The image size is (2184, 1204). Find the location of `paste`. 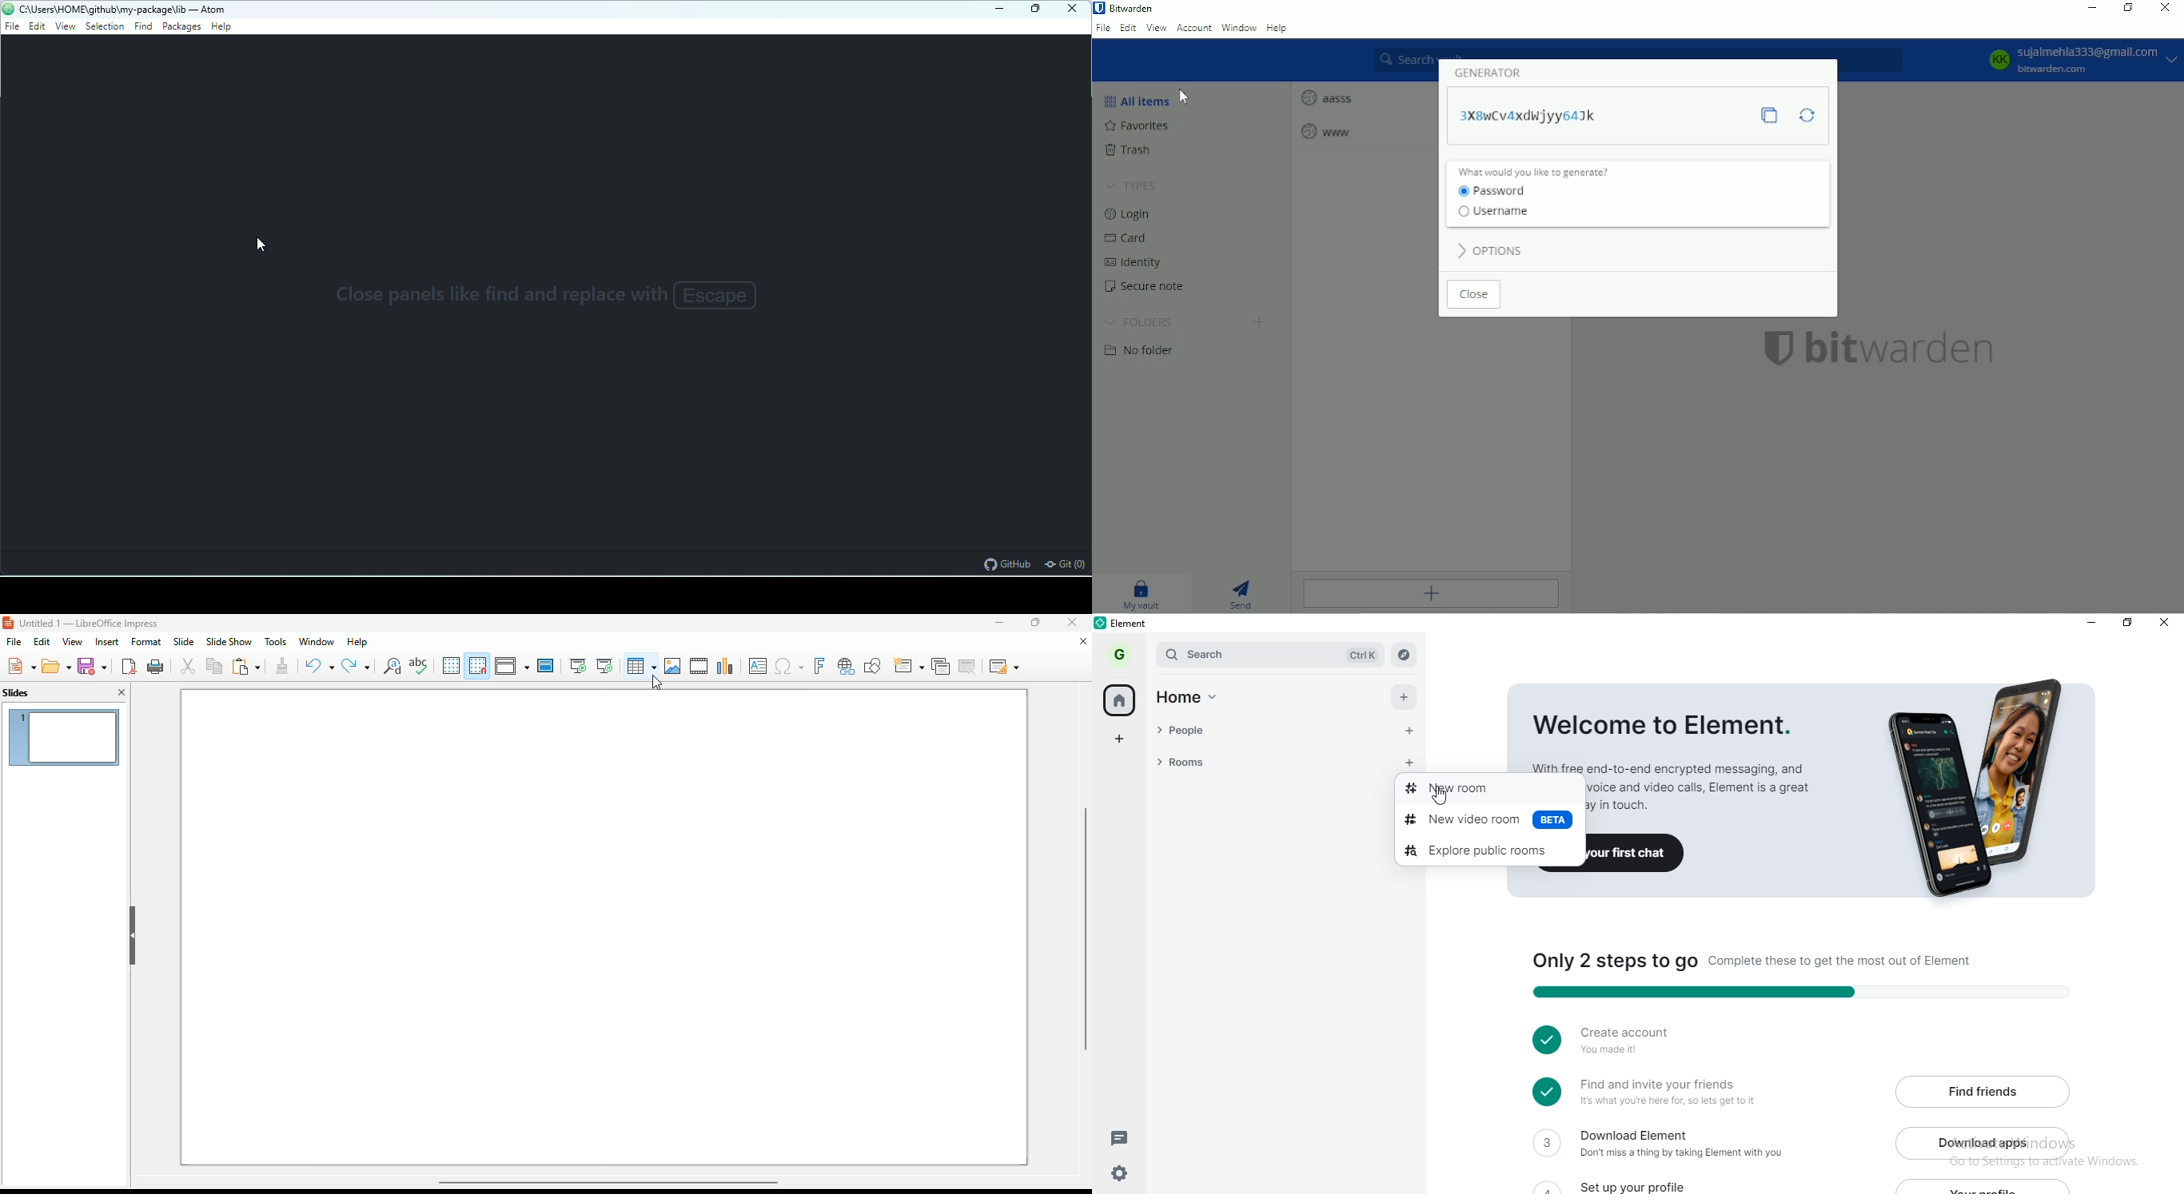

paste is located at coordinates (246, 666).